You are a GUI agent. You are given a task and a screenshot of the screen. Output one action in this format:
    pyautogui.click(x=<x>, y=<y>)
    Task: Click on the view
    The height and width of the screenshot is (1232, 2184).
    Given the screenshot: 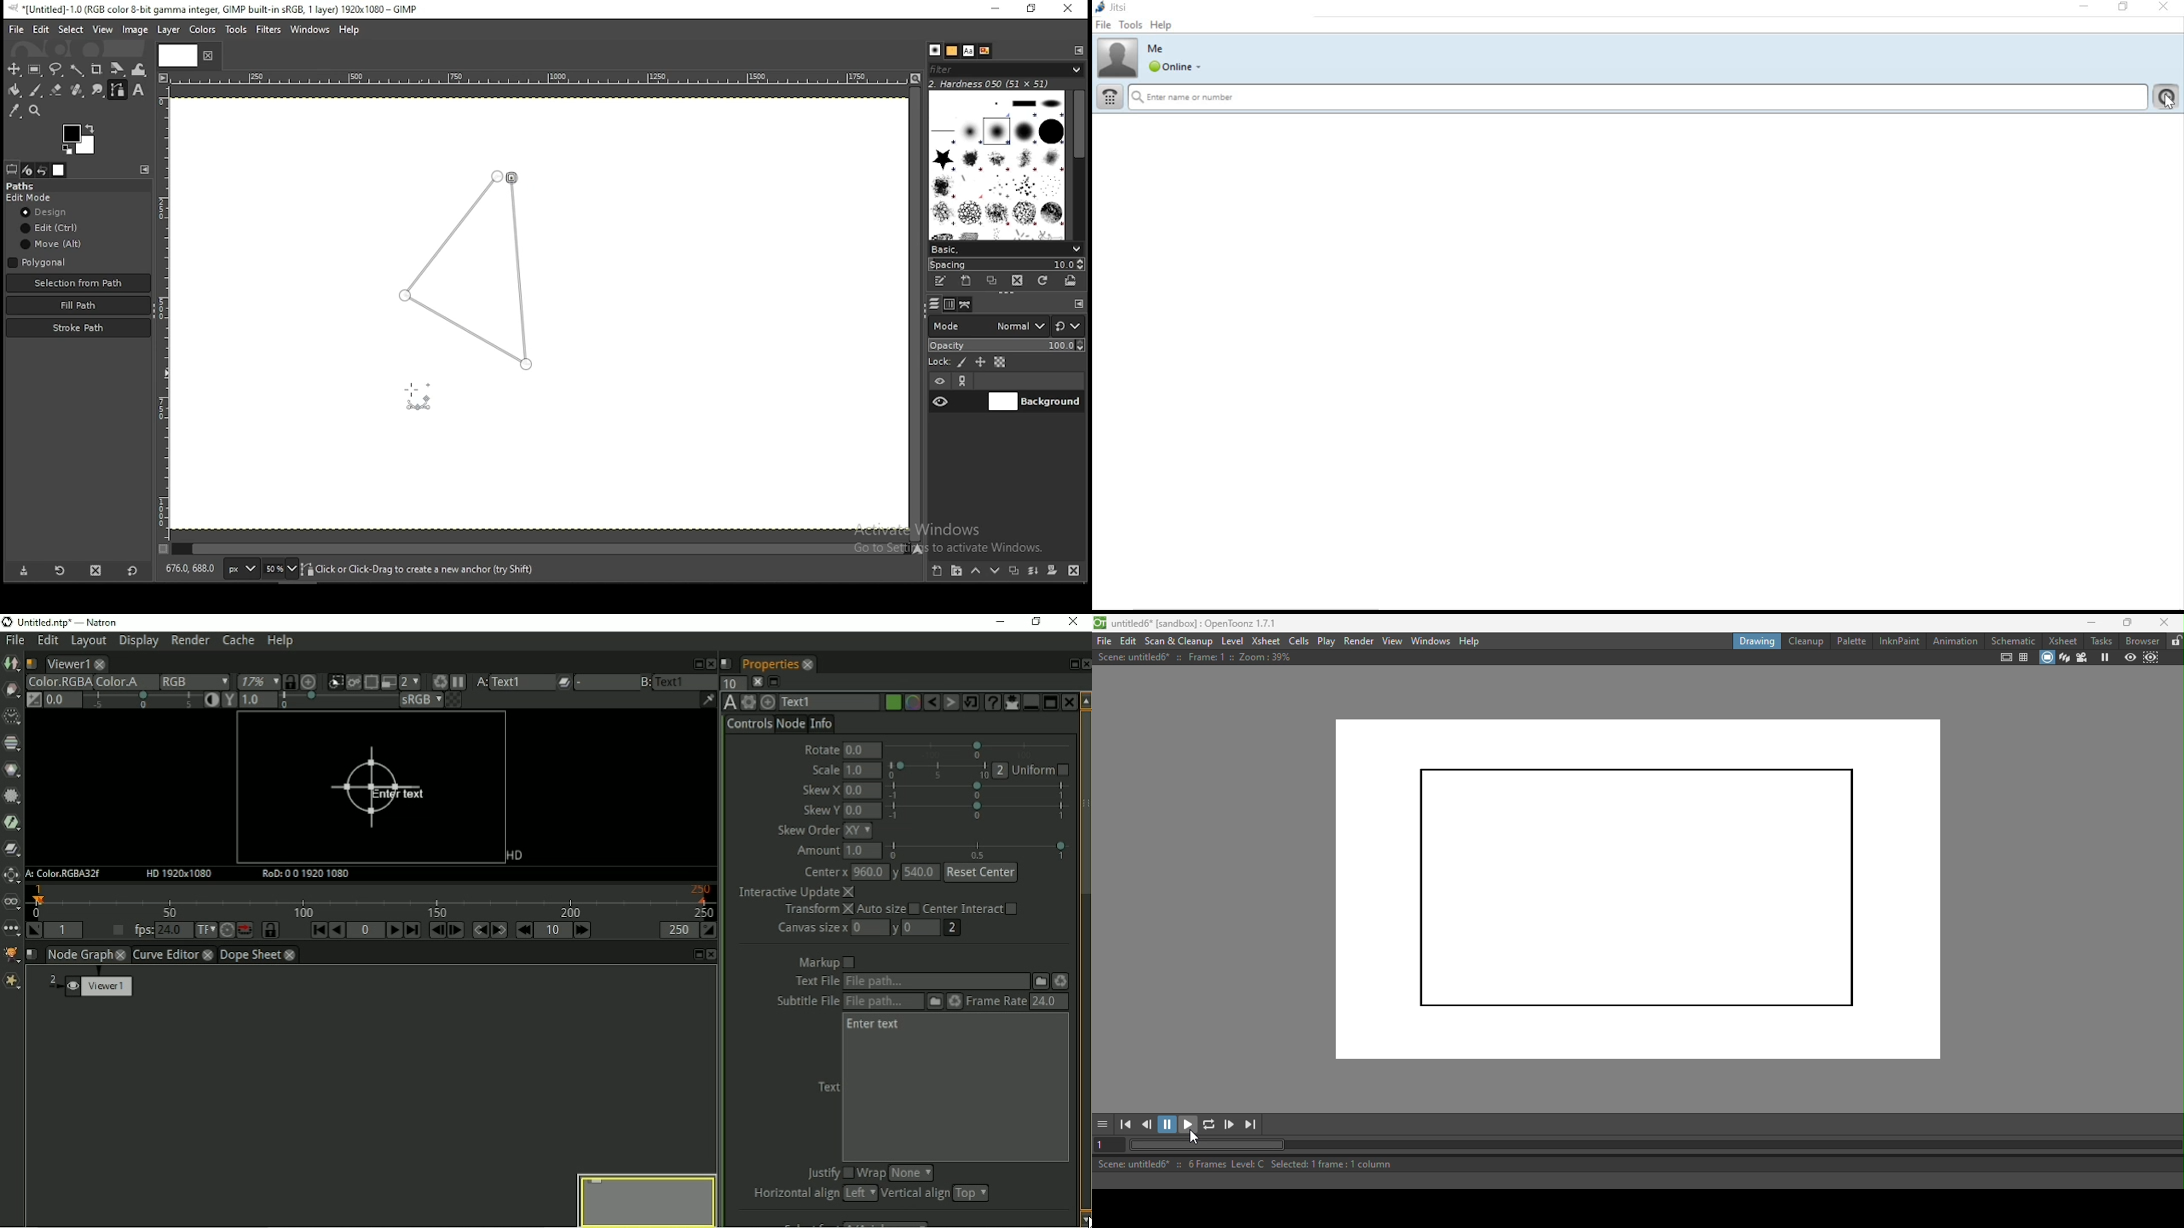 What is the action you would take?
    pyautogui.click(x=103, y=28)
    